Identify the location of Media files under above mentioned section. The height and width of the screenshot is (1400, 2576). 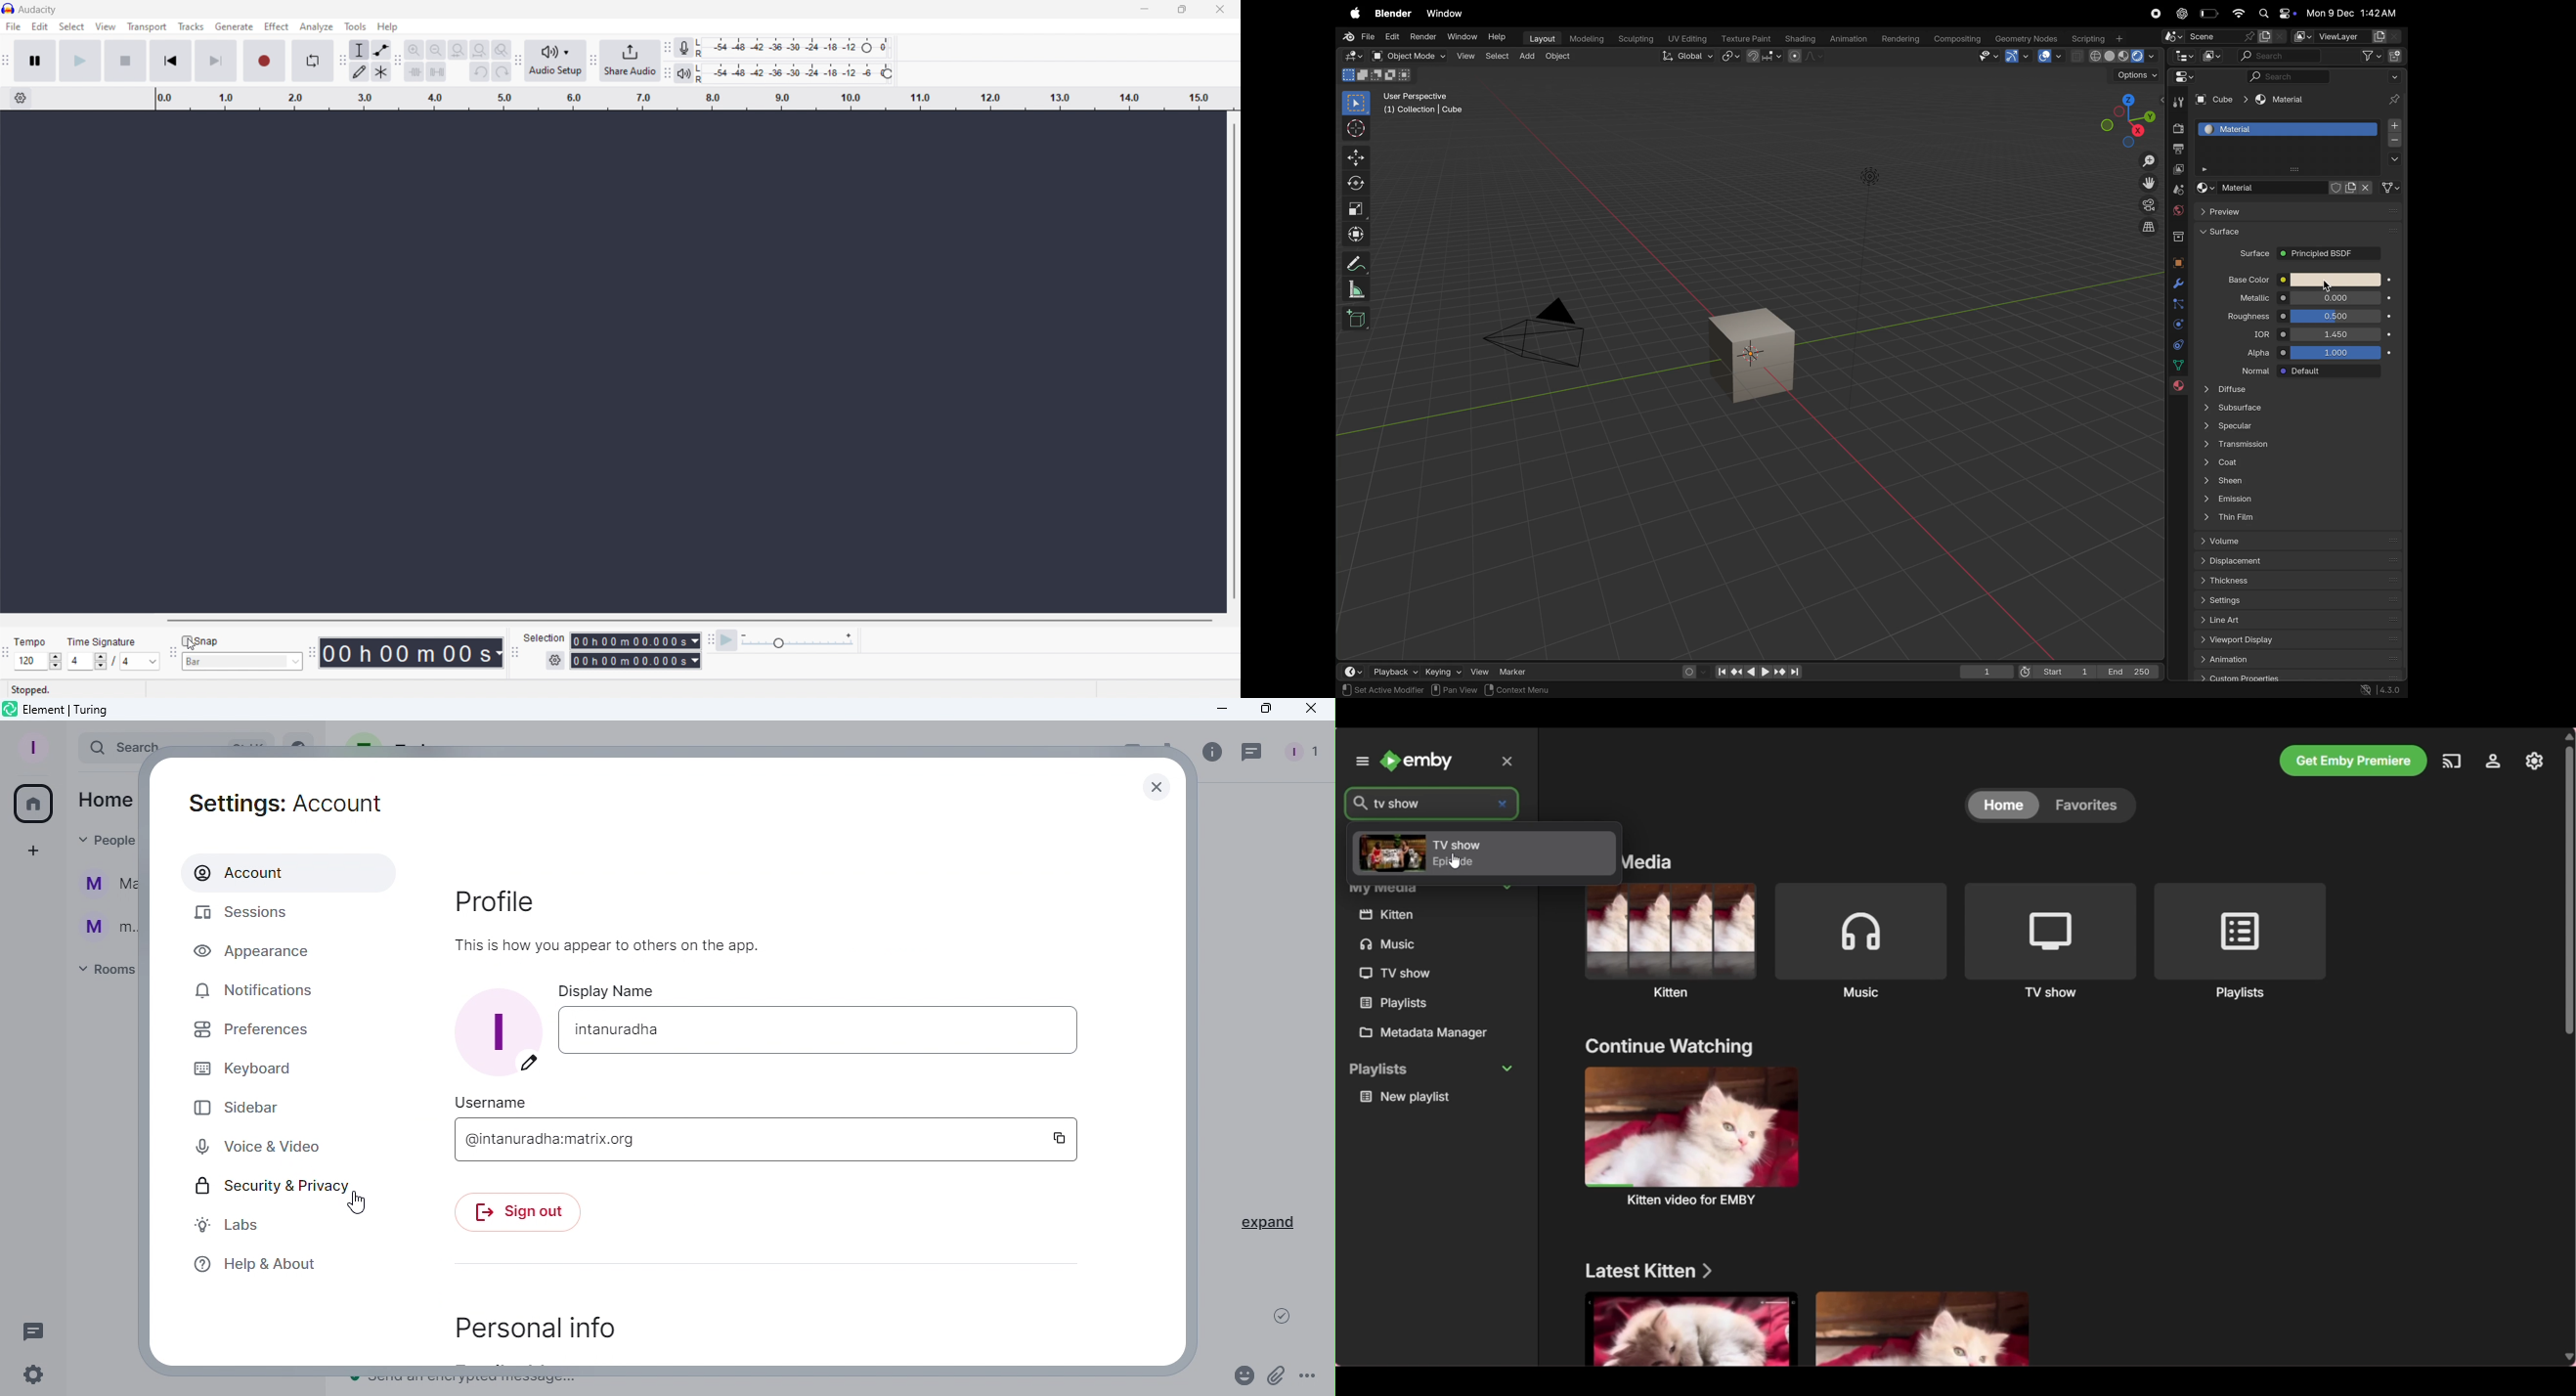
(1926, 1331).